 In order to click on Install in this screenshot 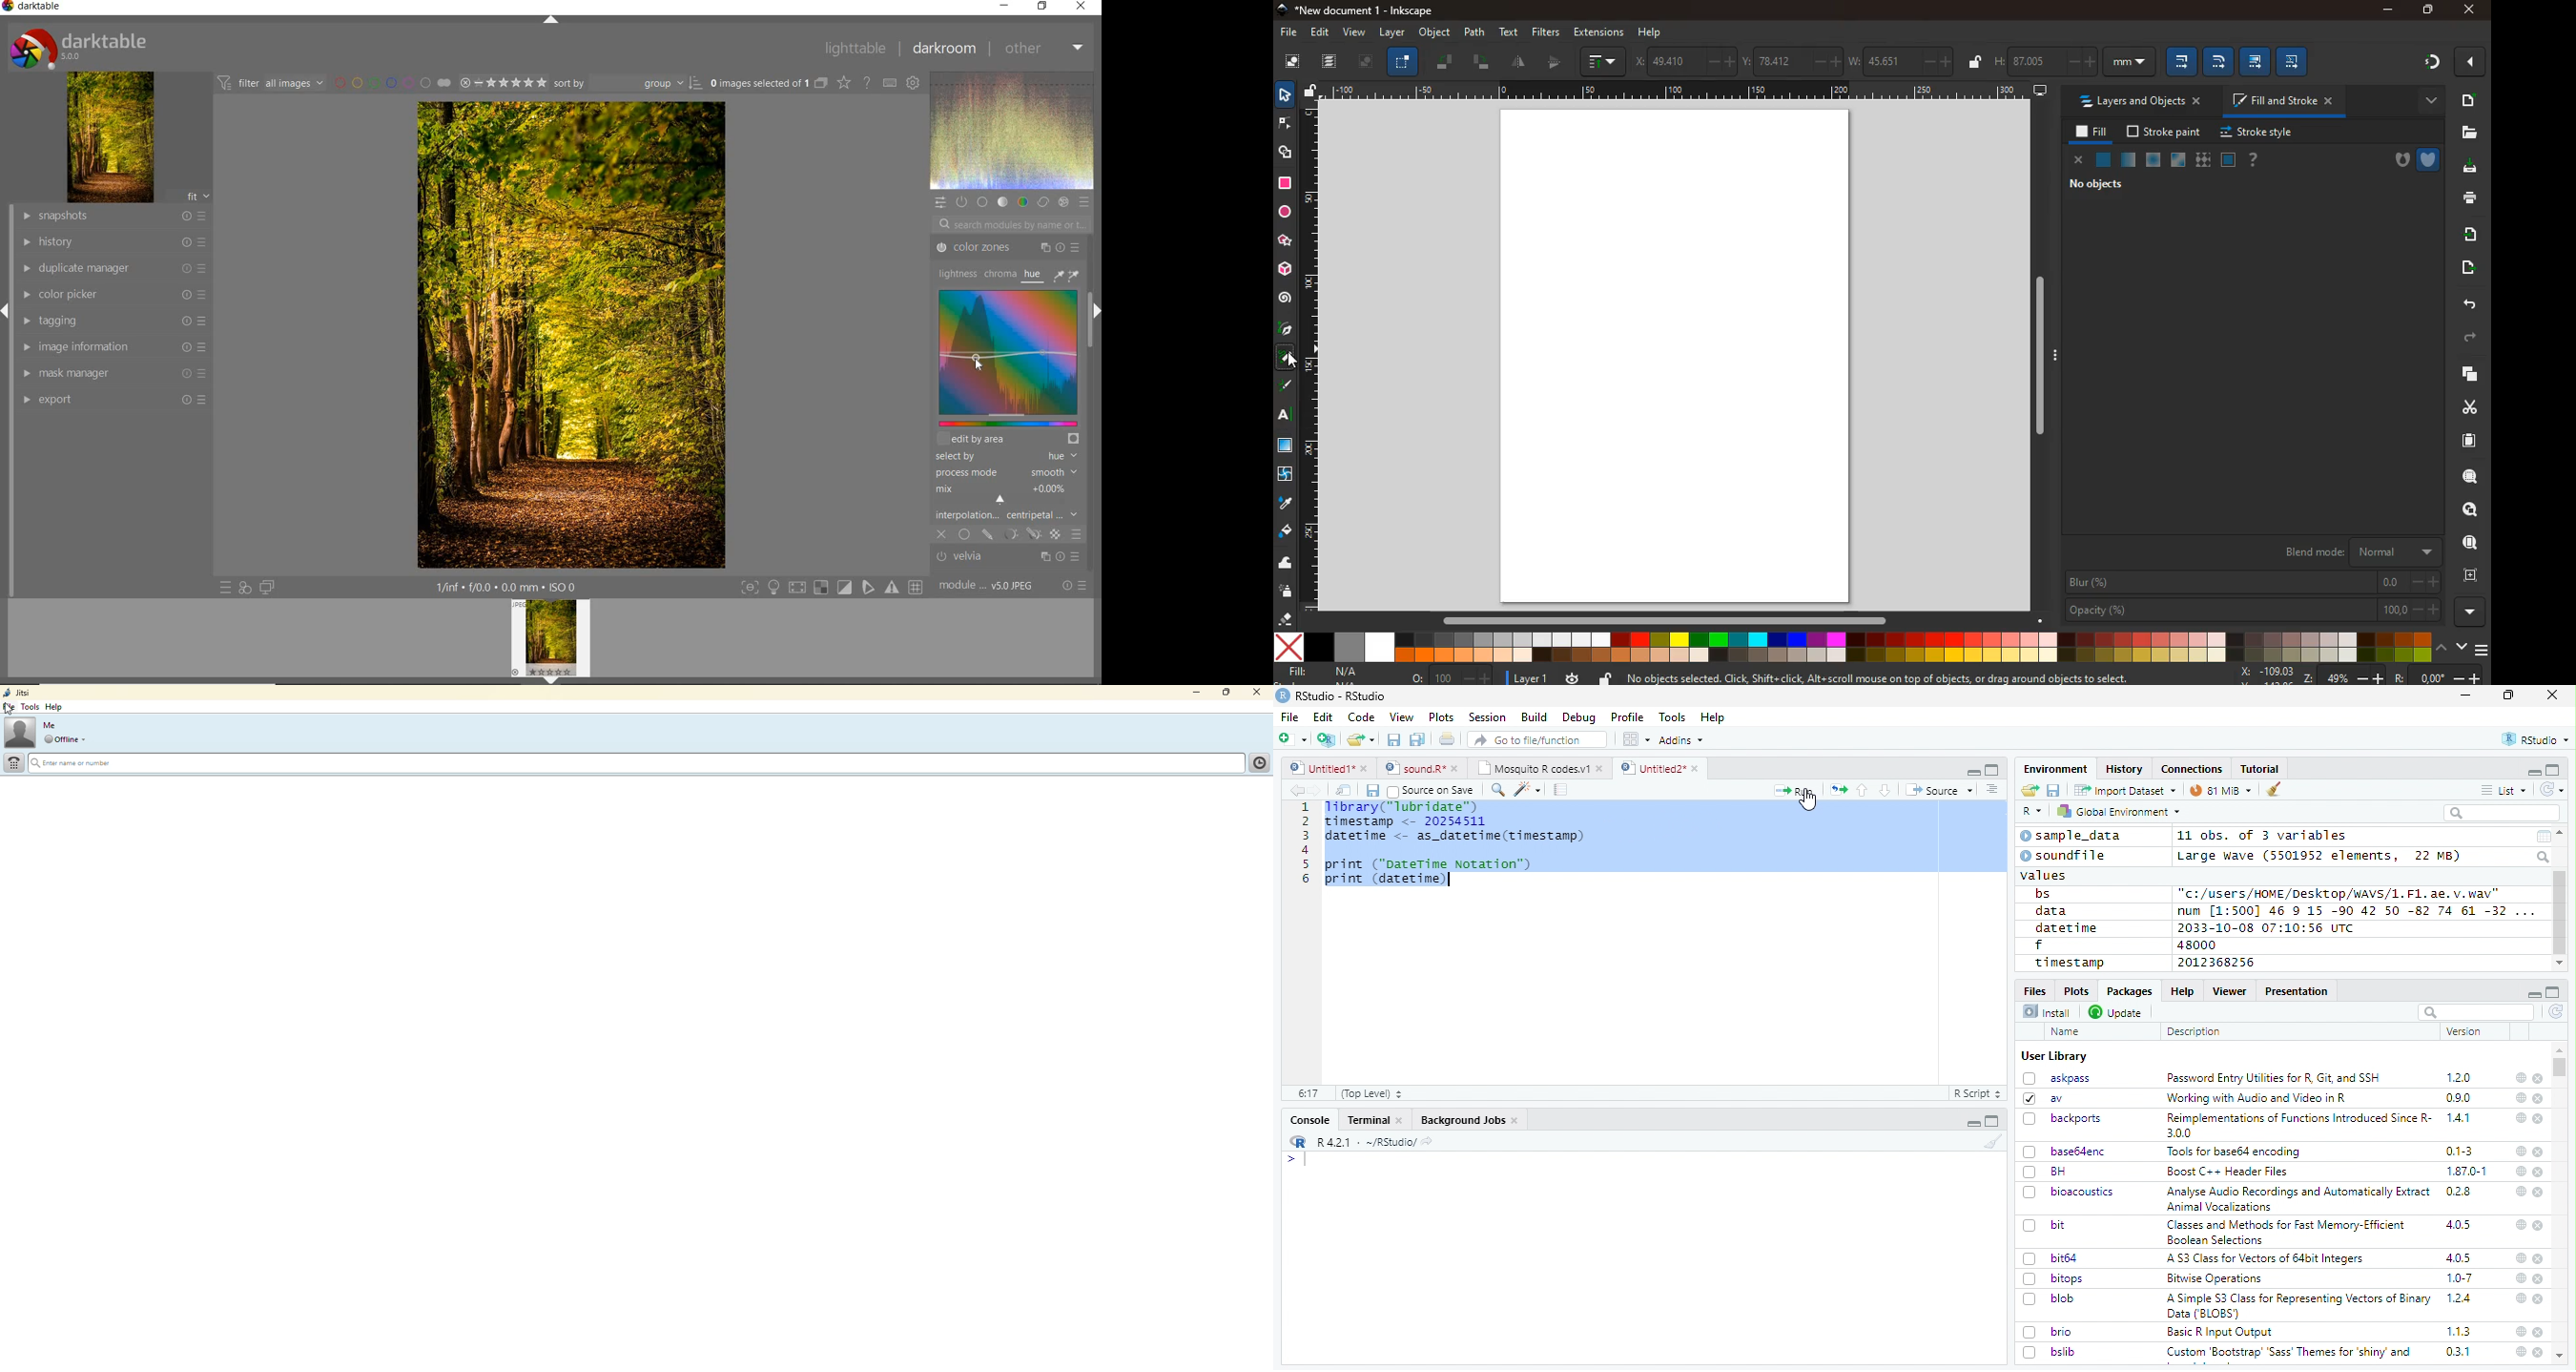, I will do `click(2047, 1011)`.